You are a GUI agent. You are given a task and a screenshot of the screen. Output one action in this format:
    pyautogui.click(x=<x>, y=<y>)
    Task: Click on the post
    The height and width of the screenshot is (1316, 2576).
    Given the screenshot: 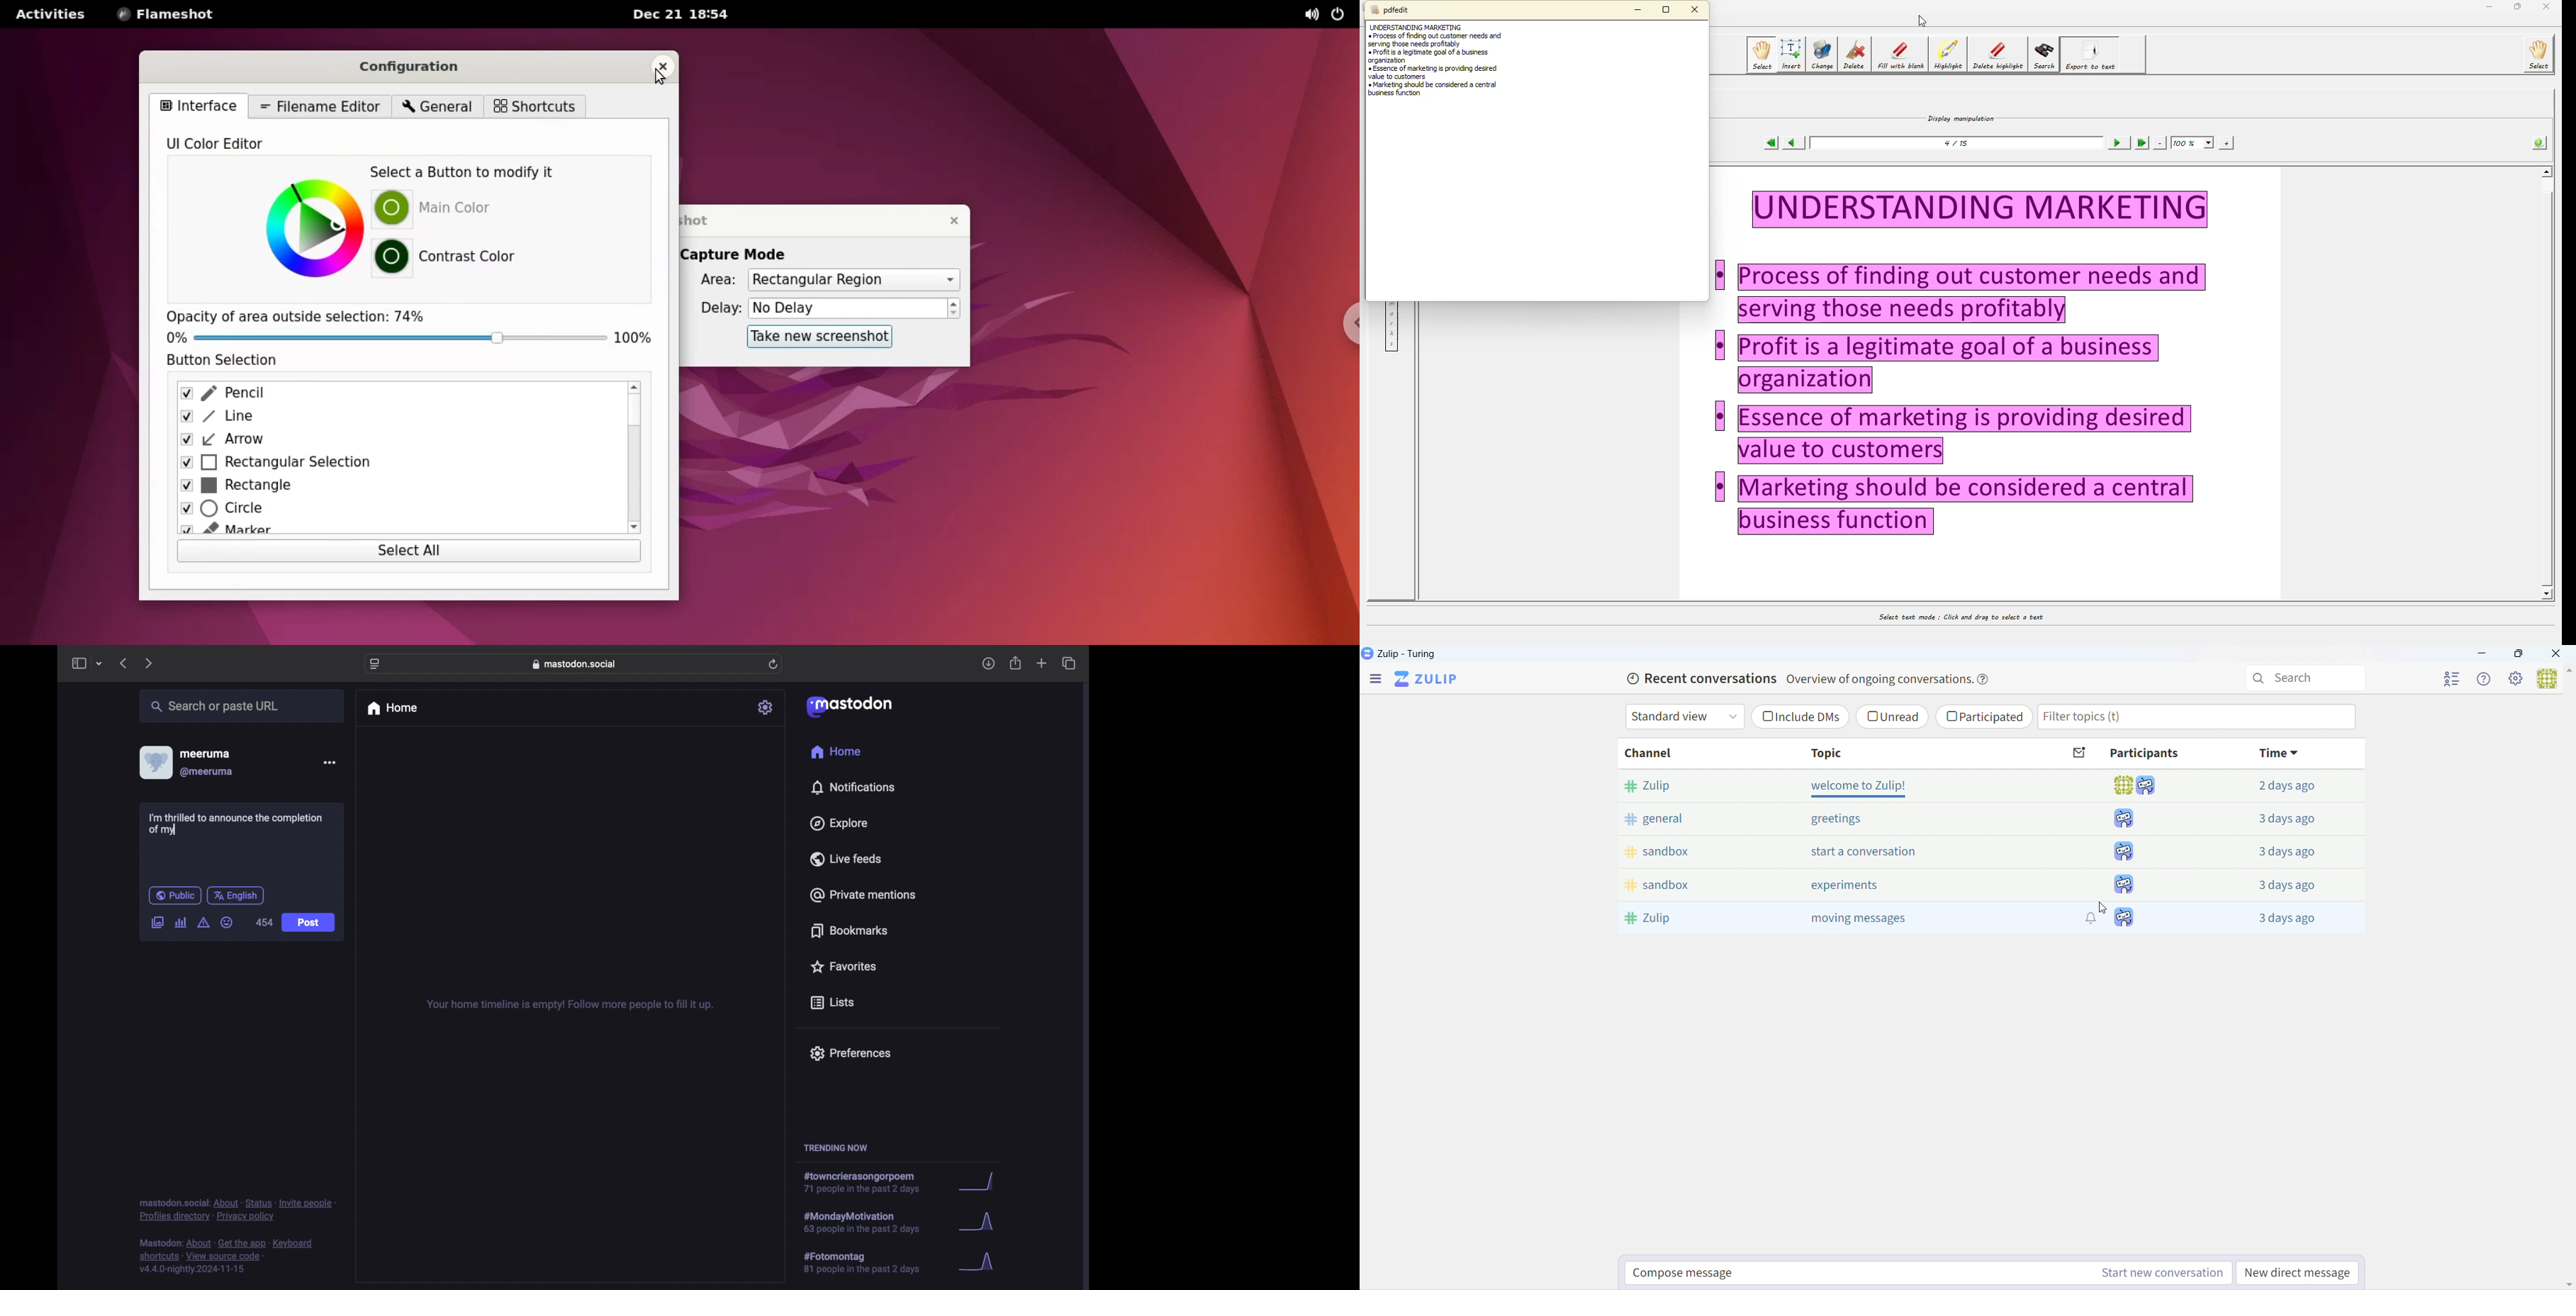 What is the action you would take?
    pyautogui.click(x=309, y=923)
    